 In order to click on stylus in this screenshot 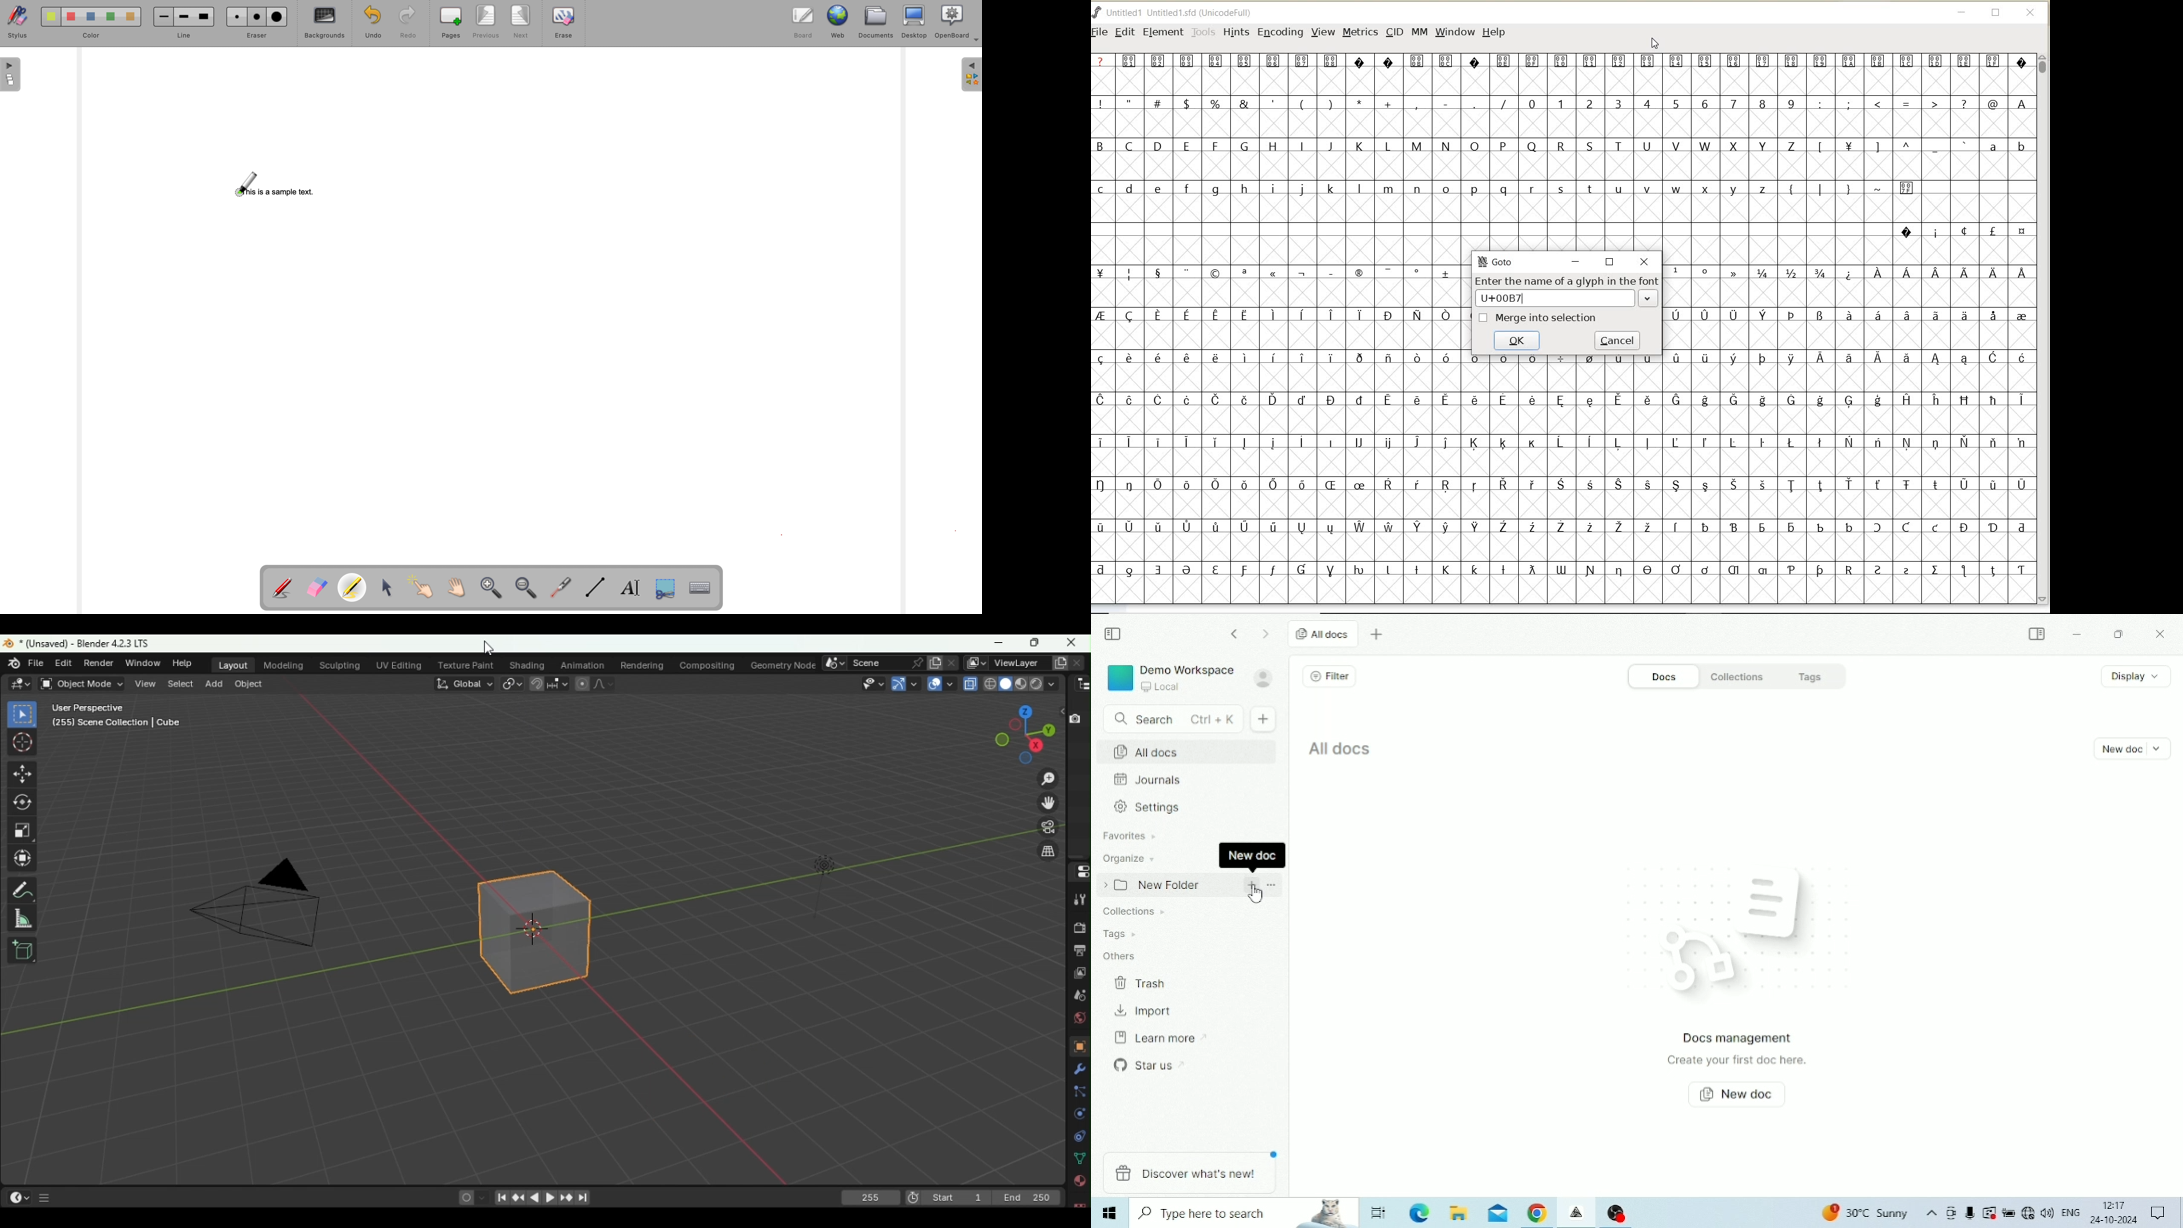, I will do `click(18, 23)`.